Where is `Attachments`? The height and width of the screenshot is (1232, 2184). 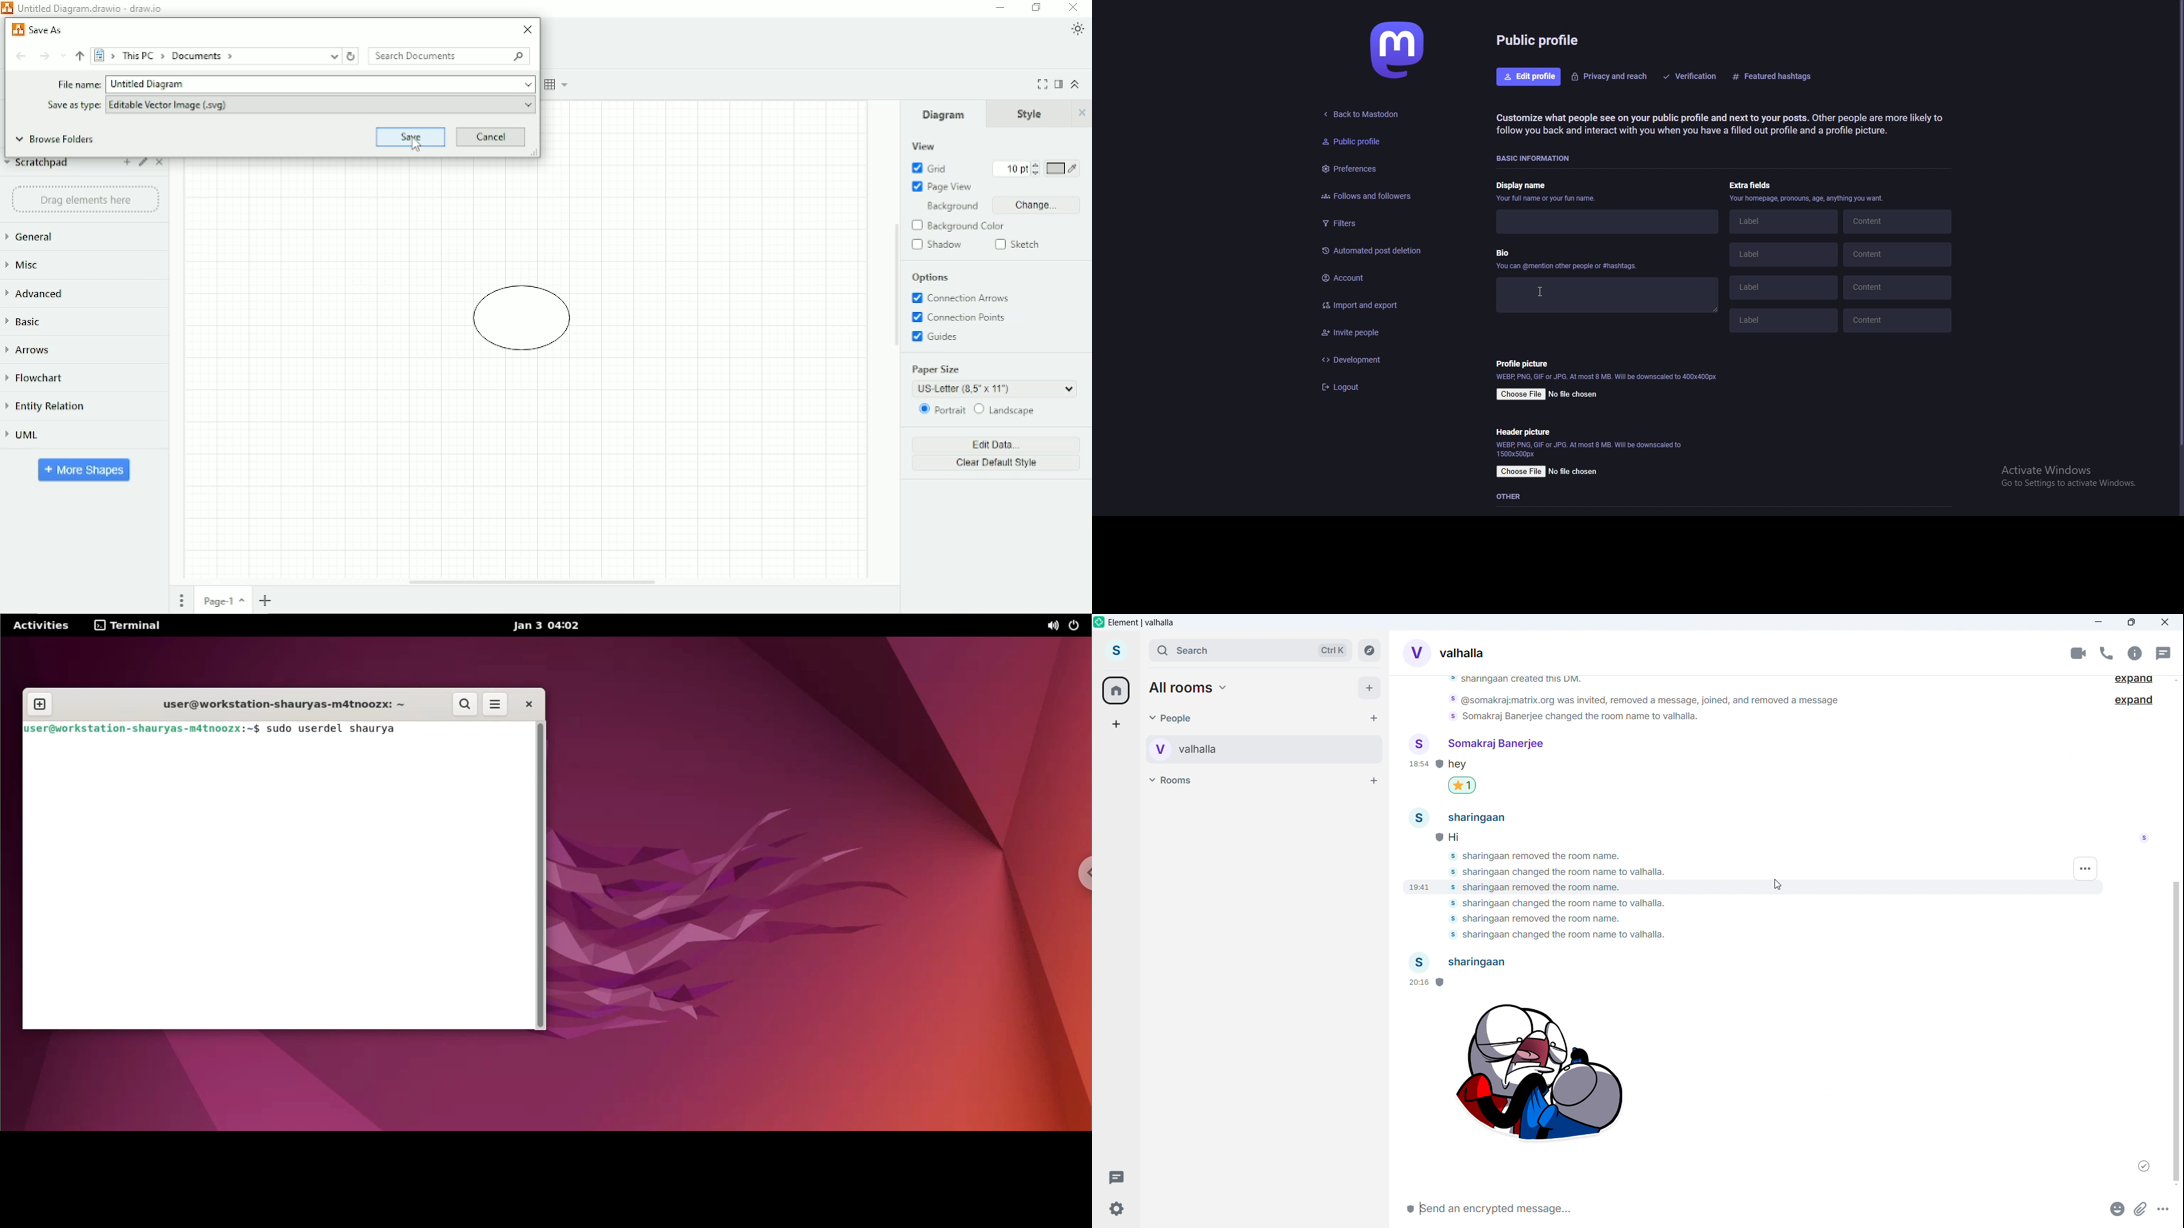 Attachments is located at coordinates (2141, 1208).